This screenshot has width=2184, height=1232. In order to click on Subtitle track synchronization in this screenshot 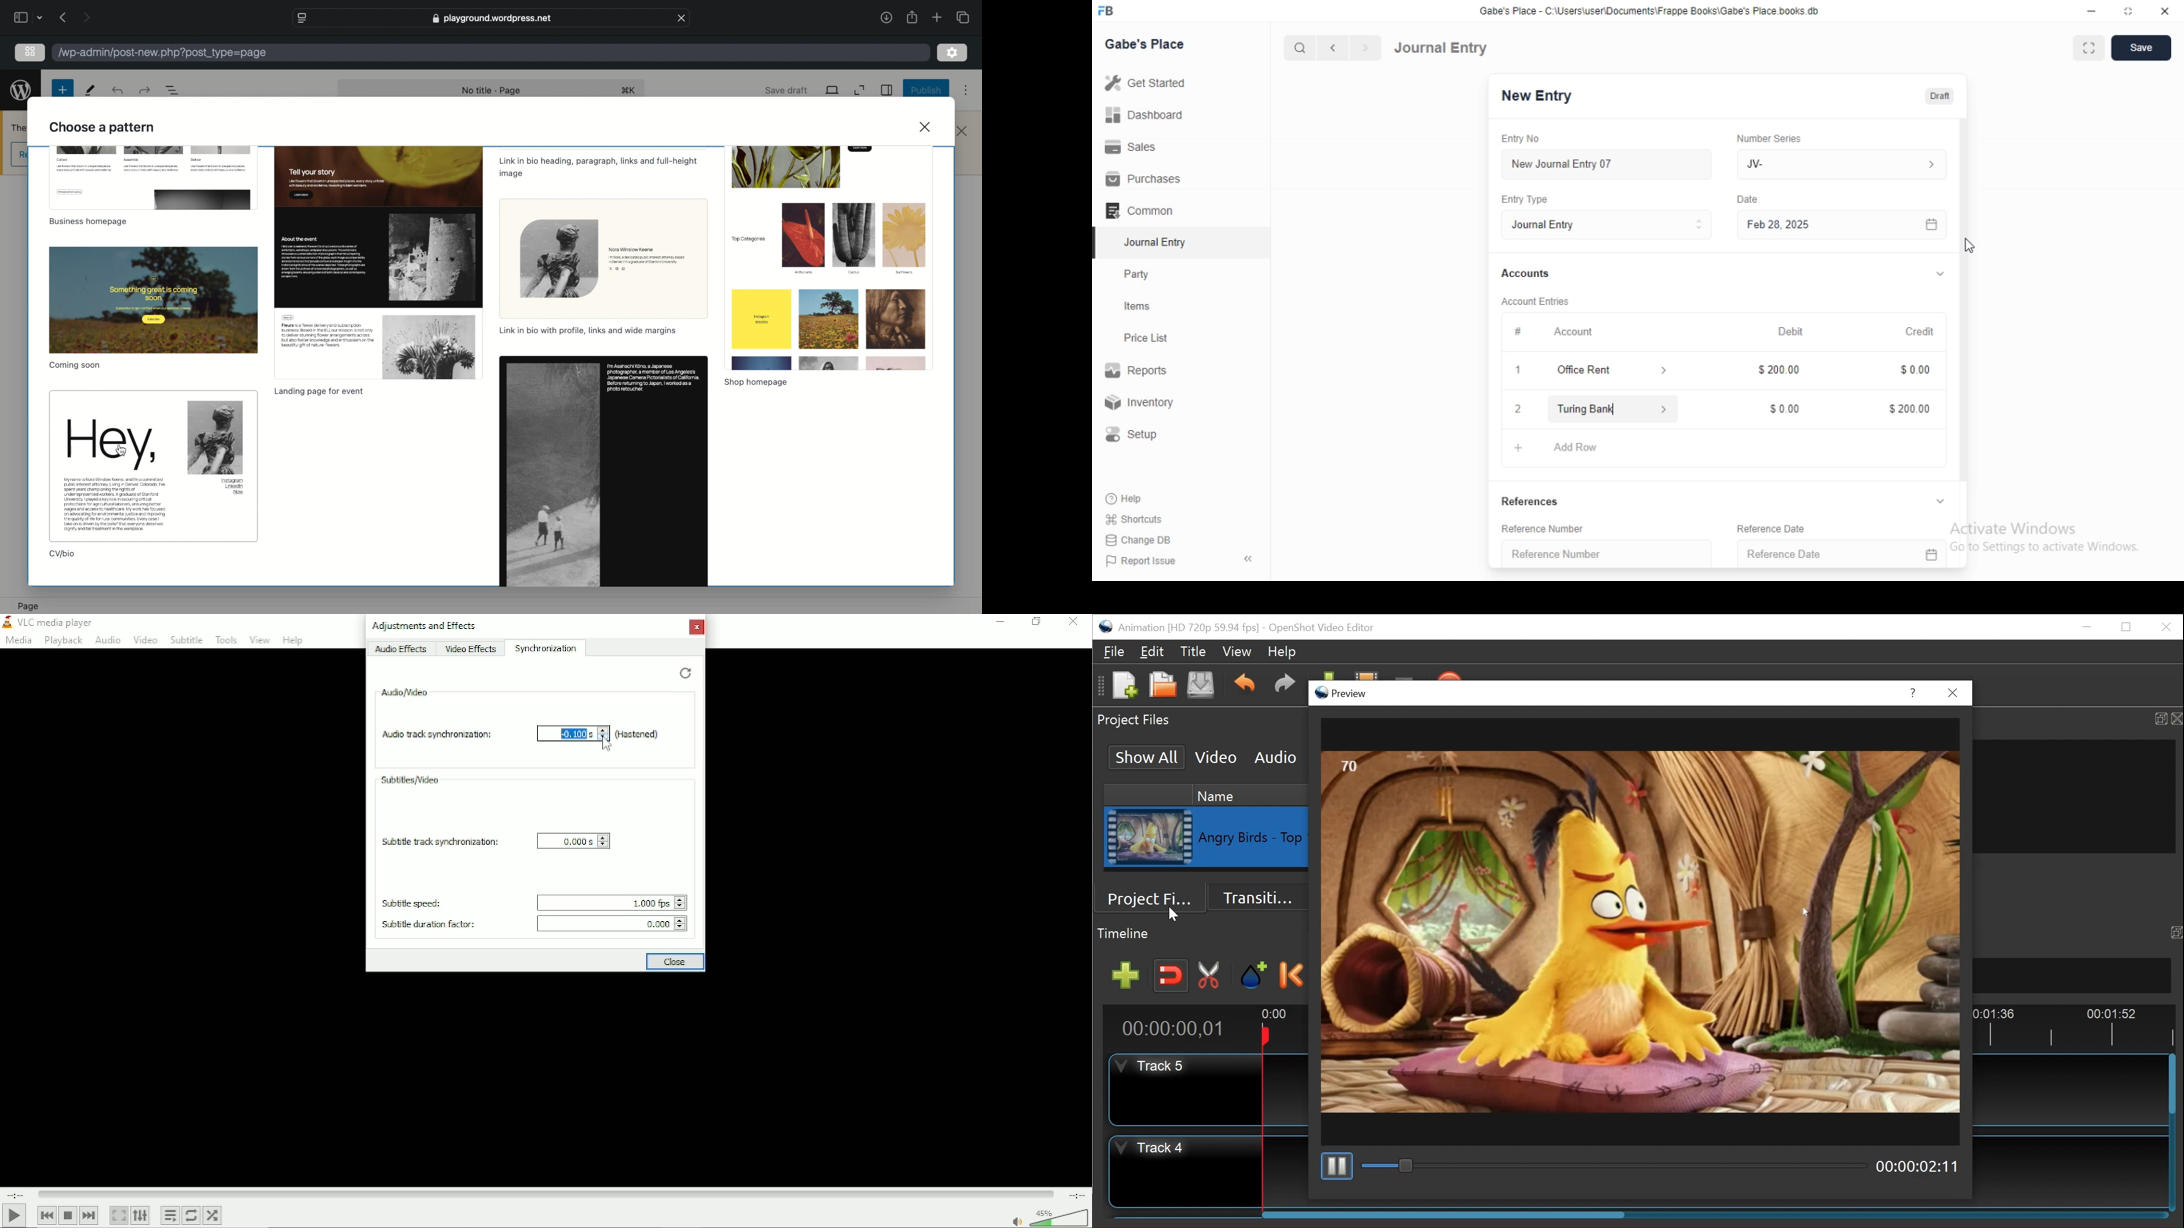, I will do `click(440, 842)`.